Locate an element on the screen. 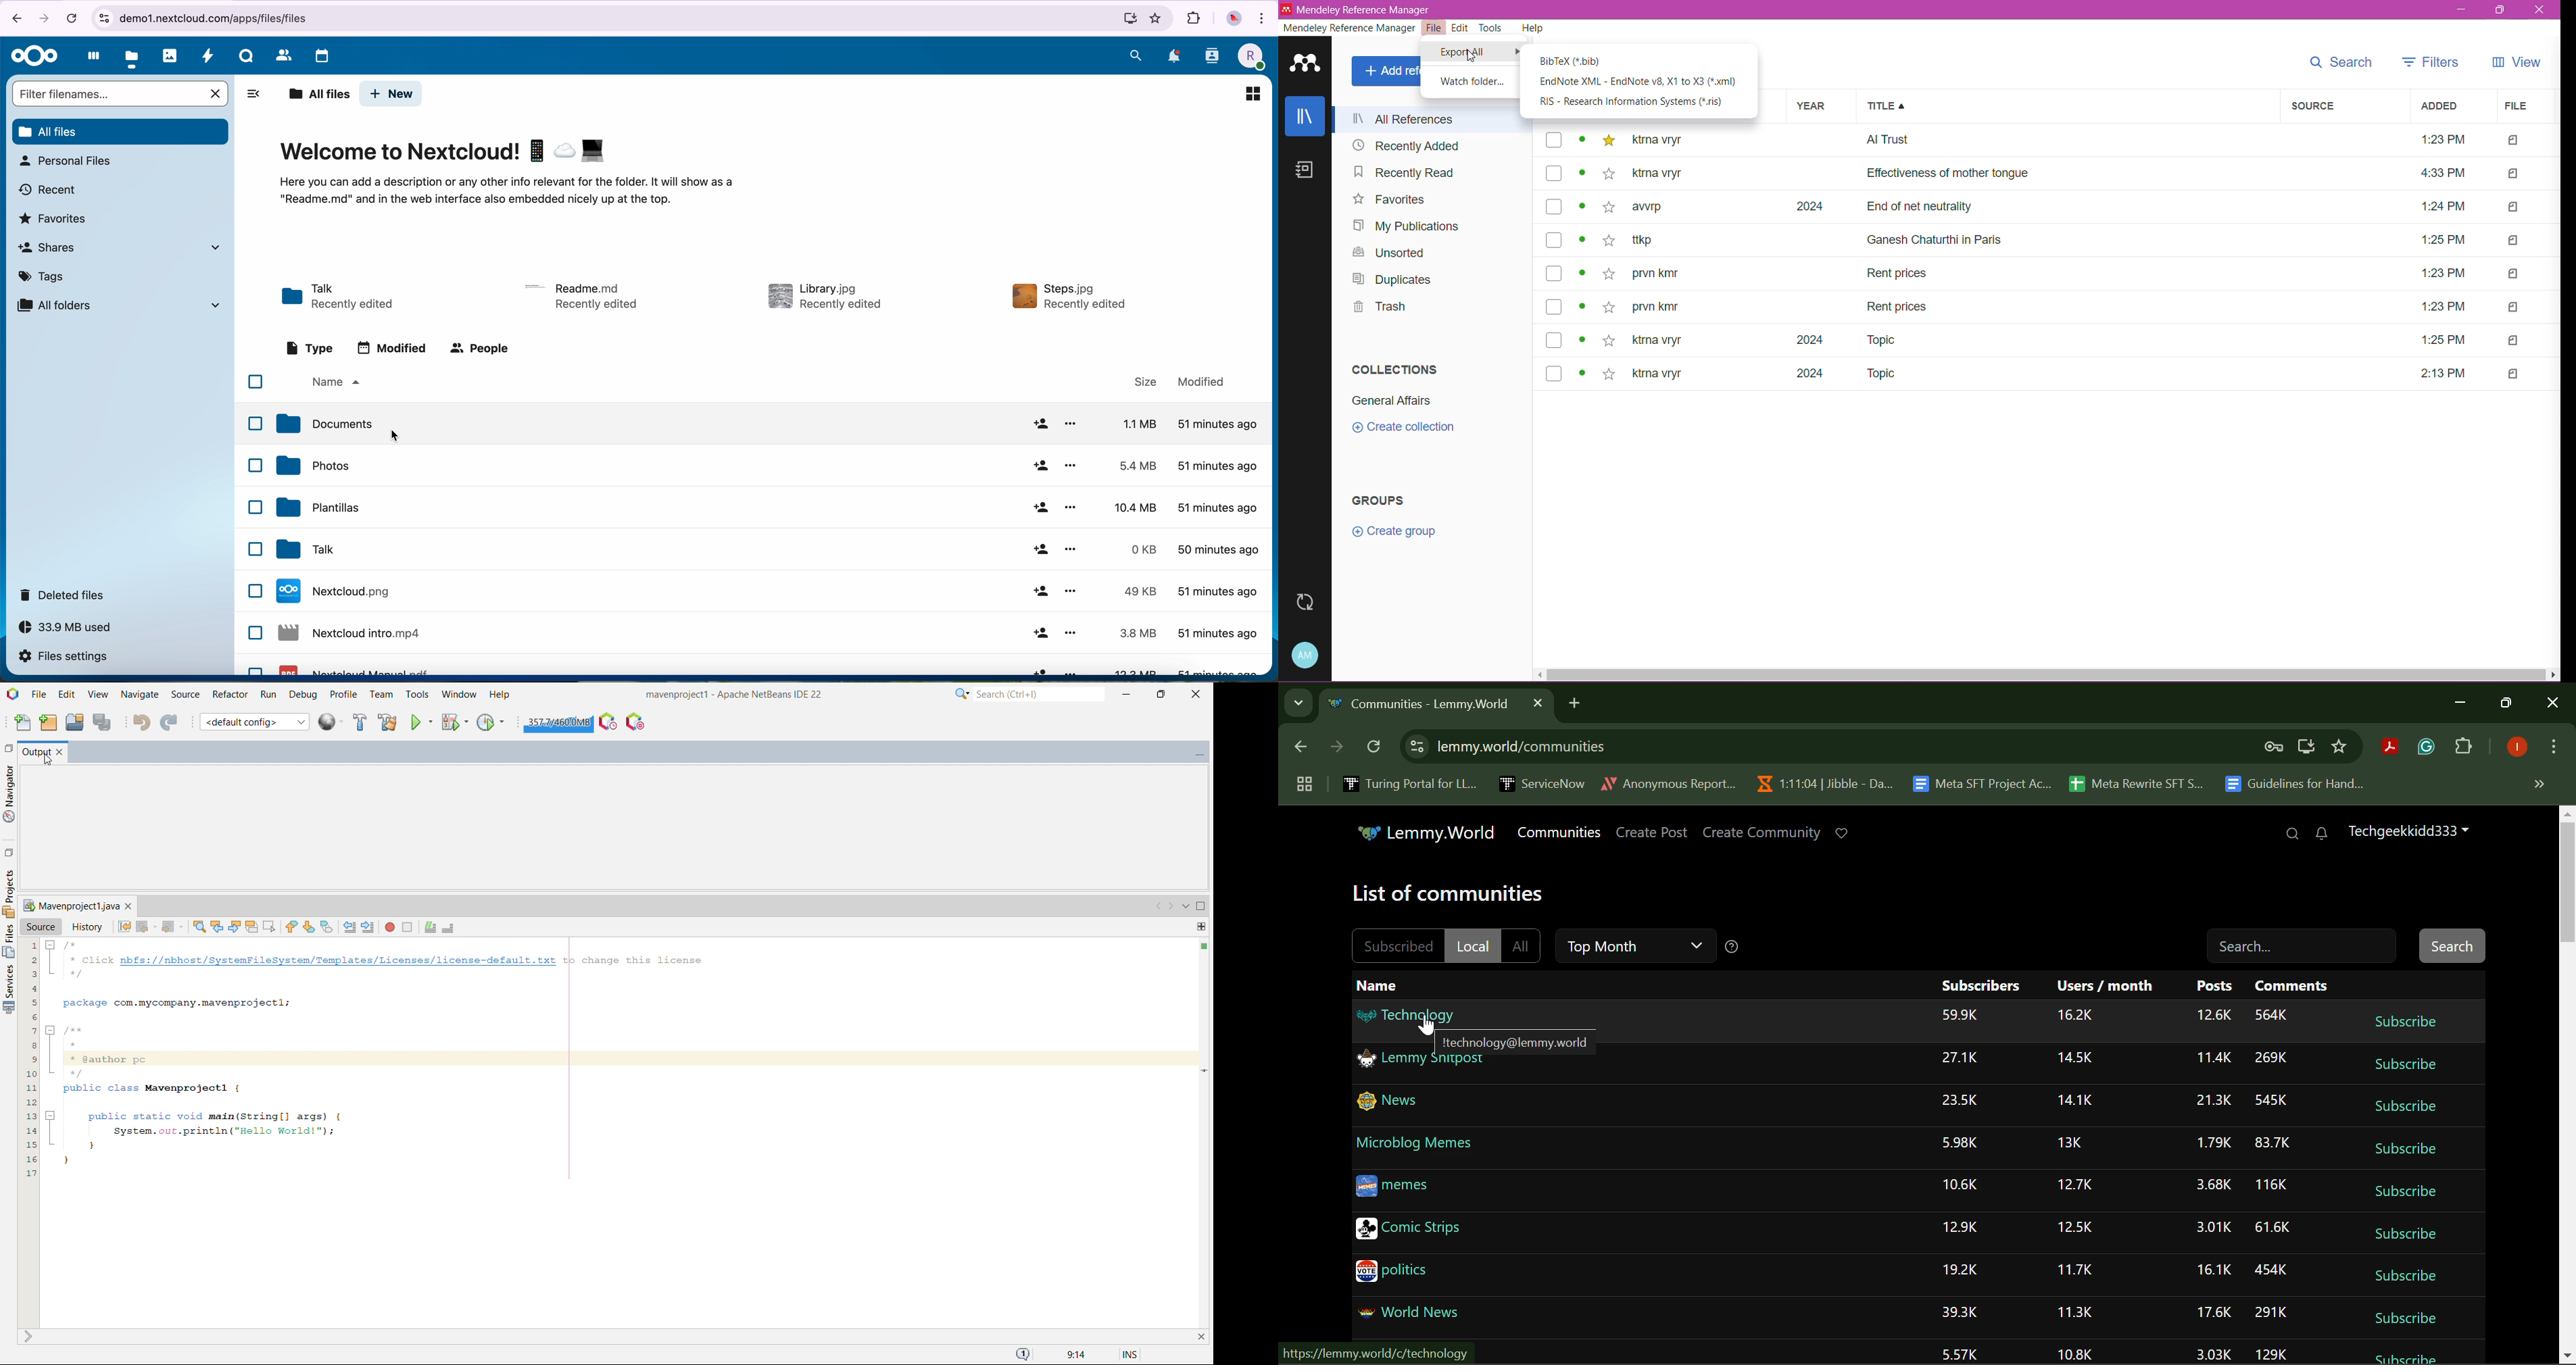 This screenshot has width=2576, height=1372. toggle sidebar is located at coordinates (253, 93).